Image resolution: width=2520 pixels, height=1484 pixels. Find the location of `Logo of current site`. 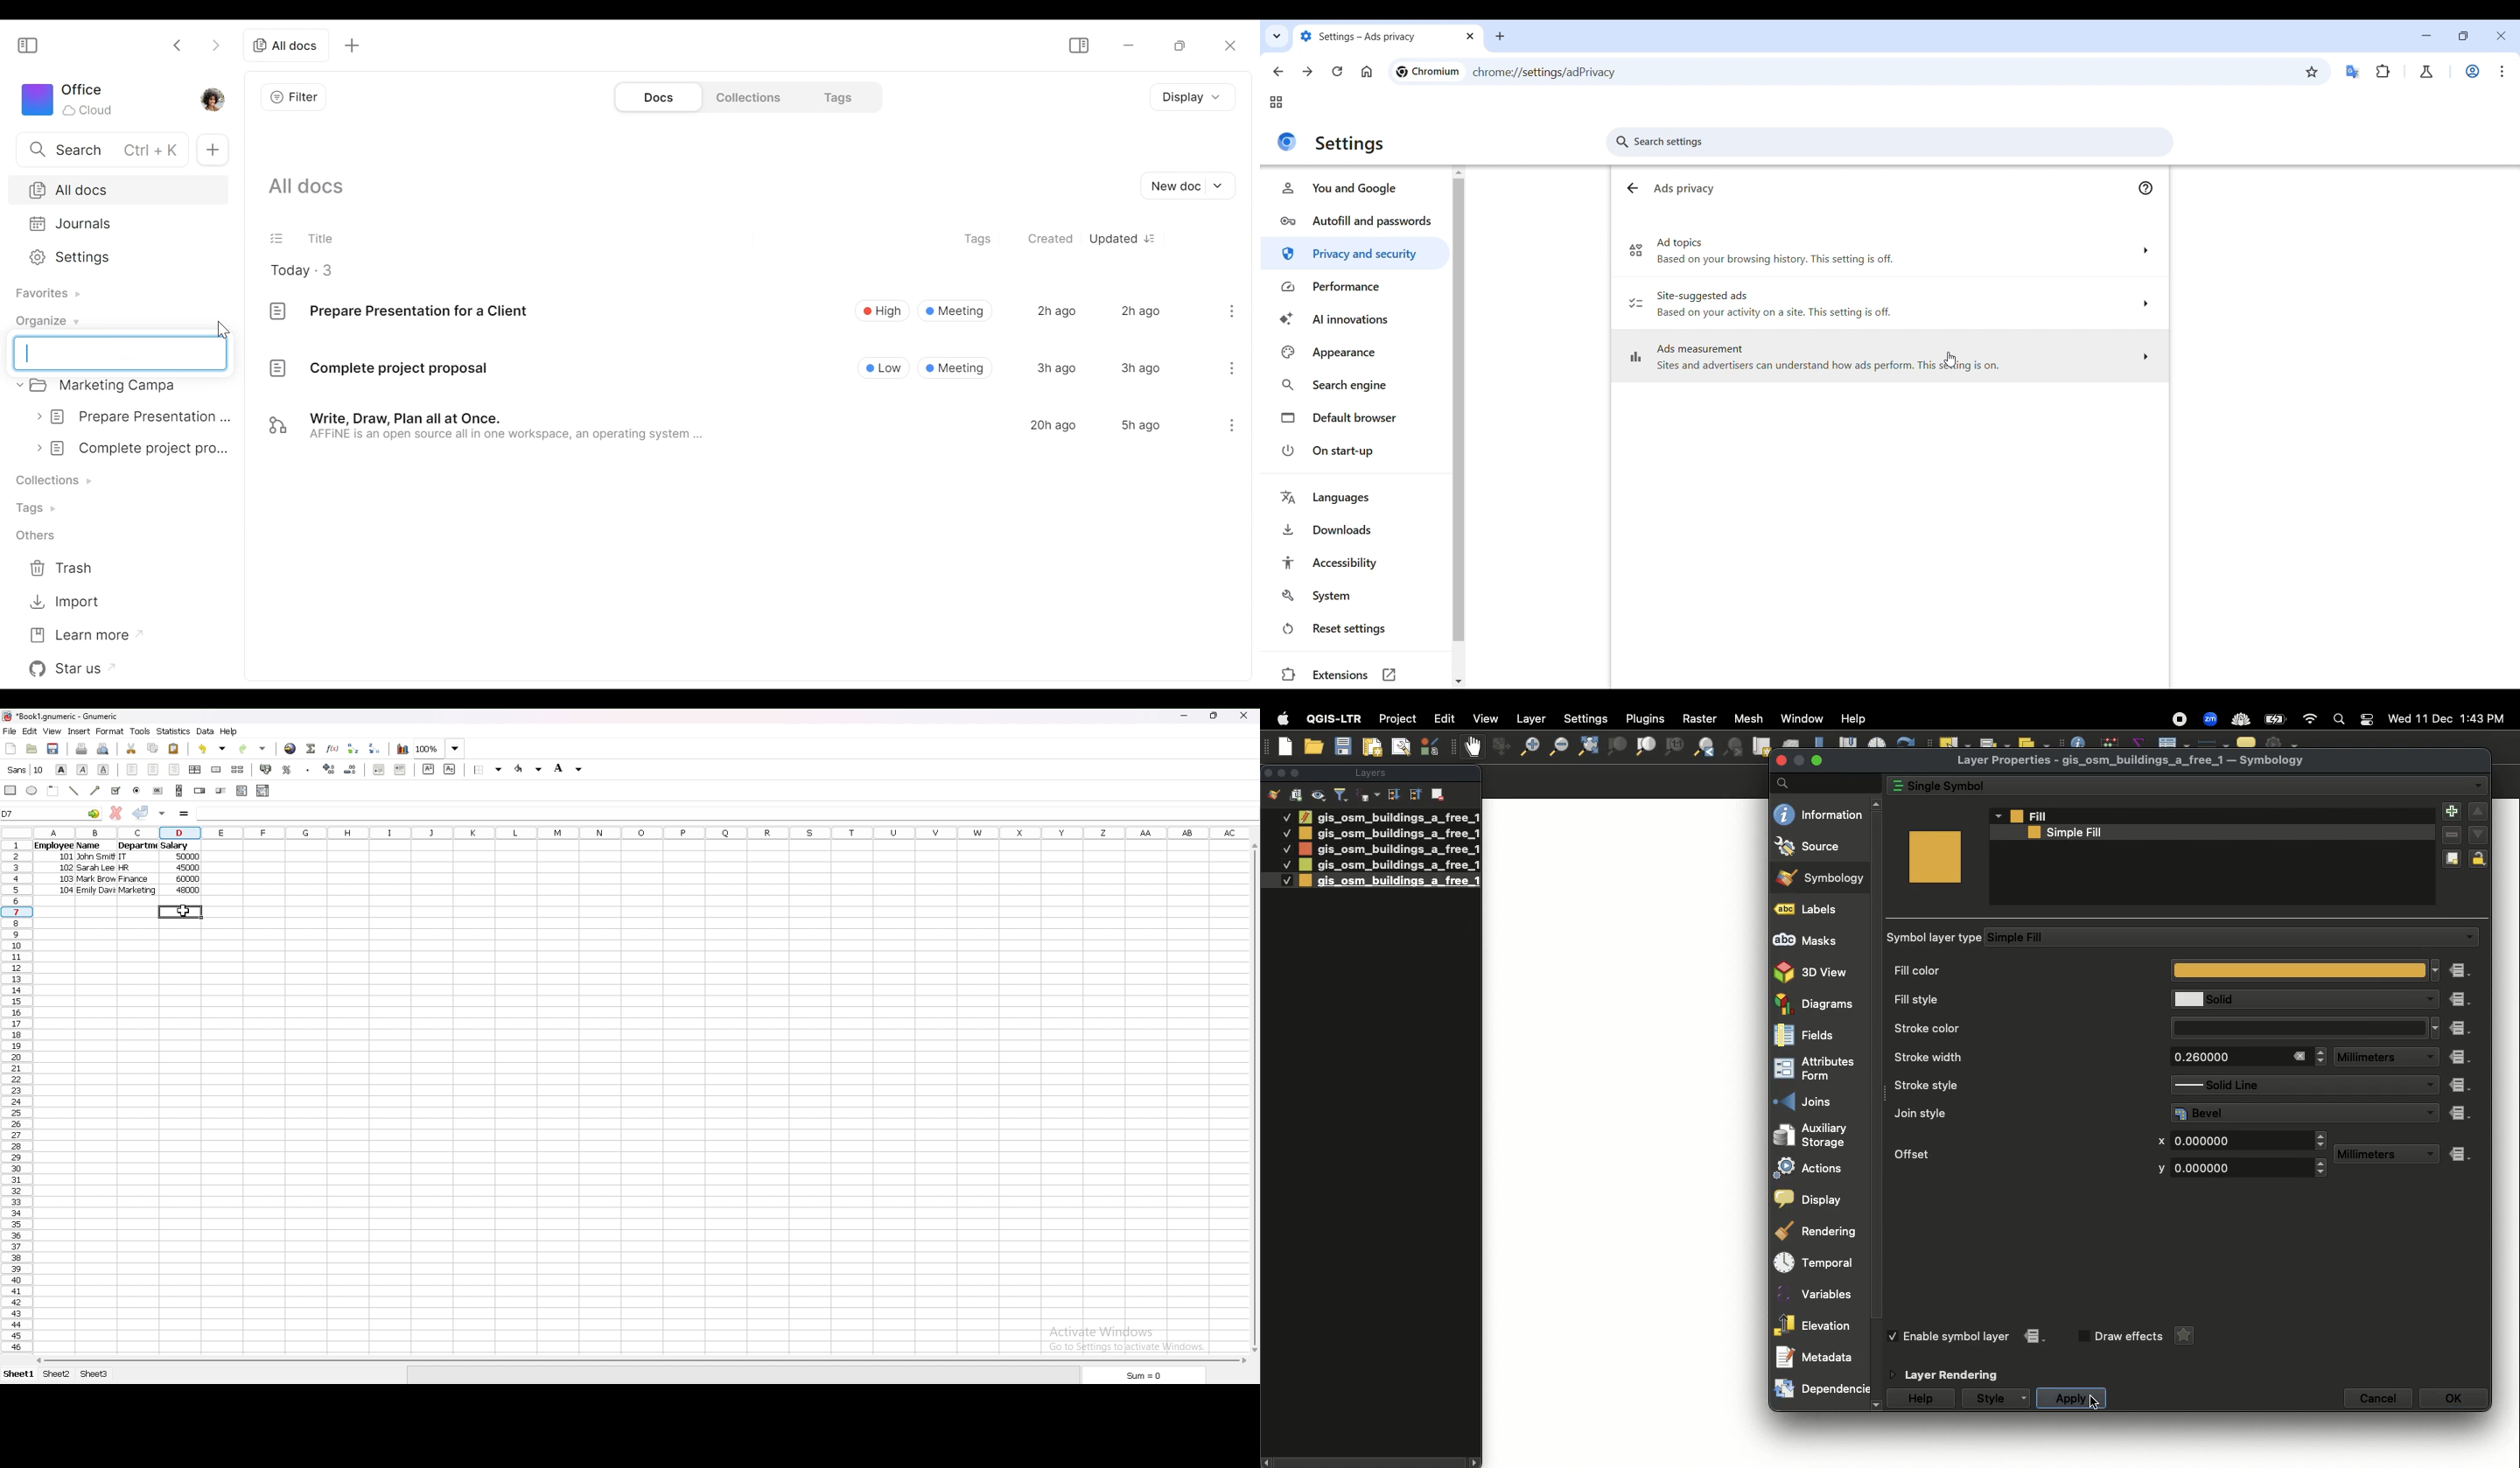

Logo of current site is located at coordinates (1287, 142).